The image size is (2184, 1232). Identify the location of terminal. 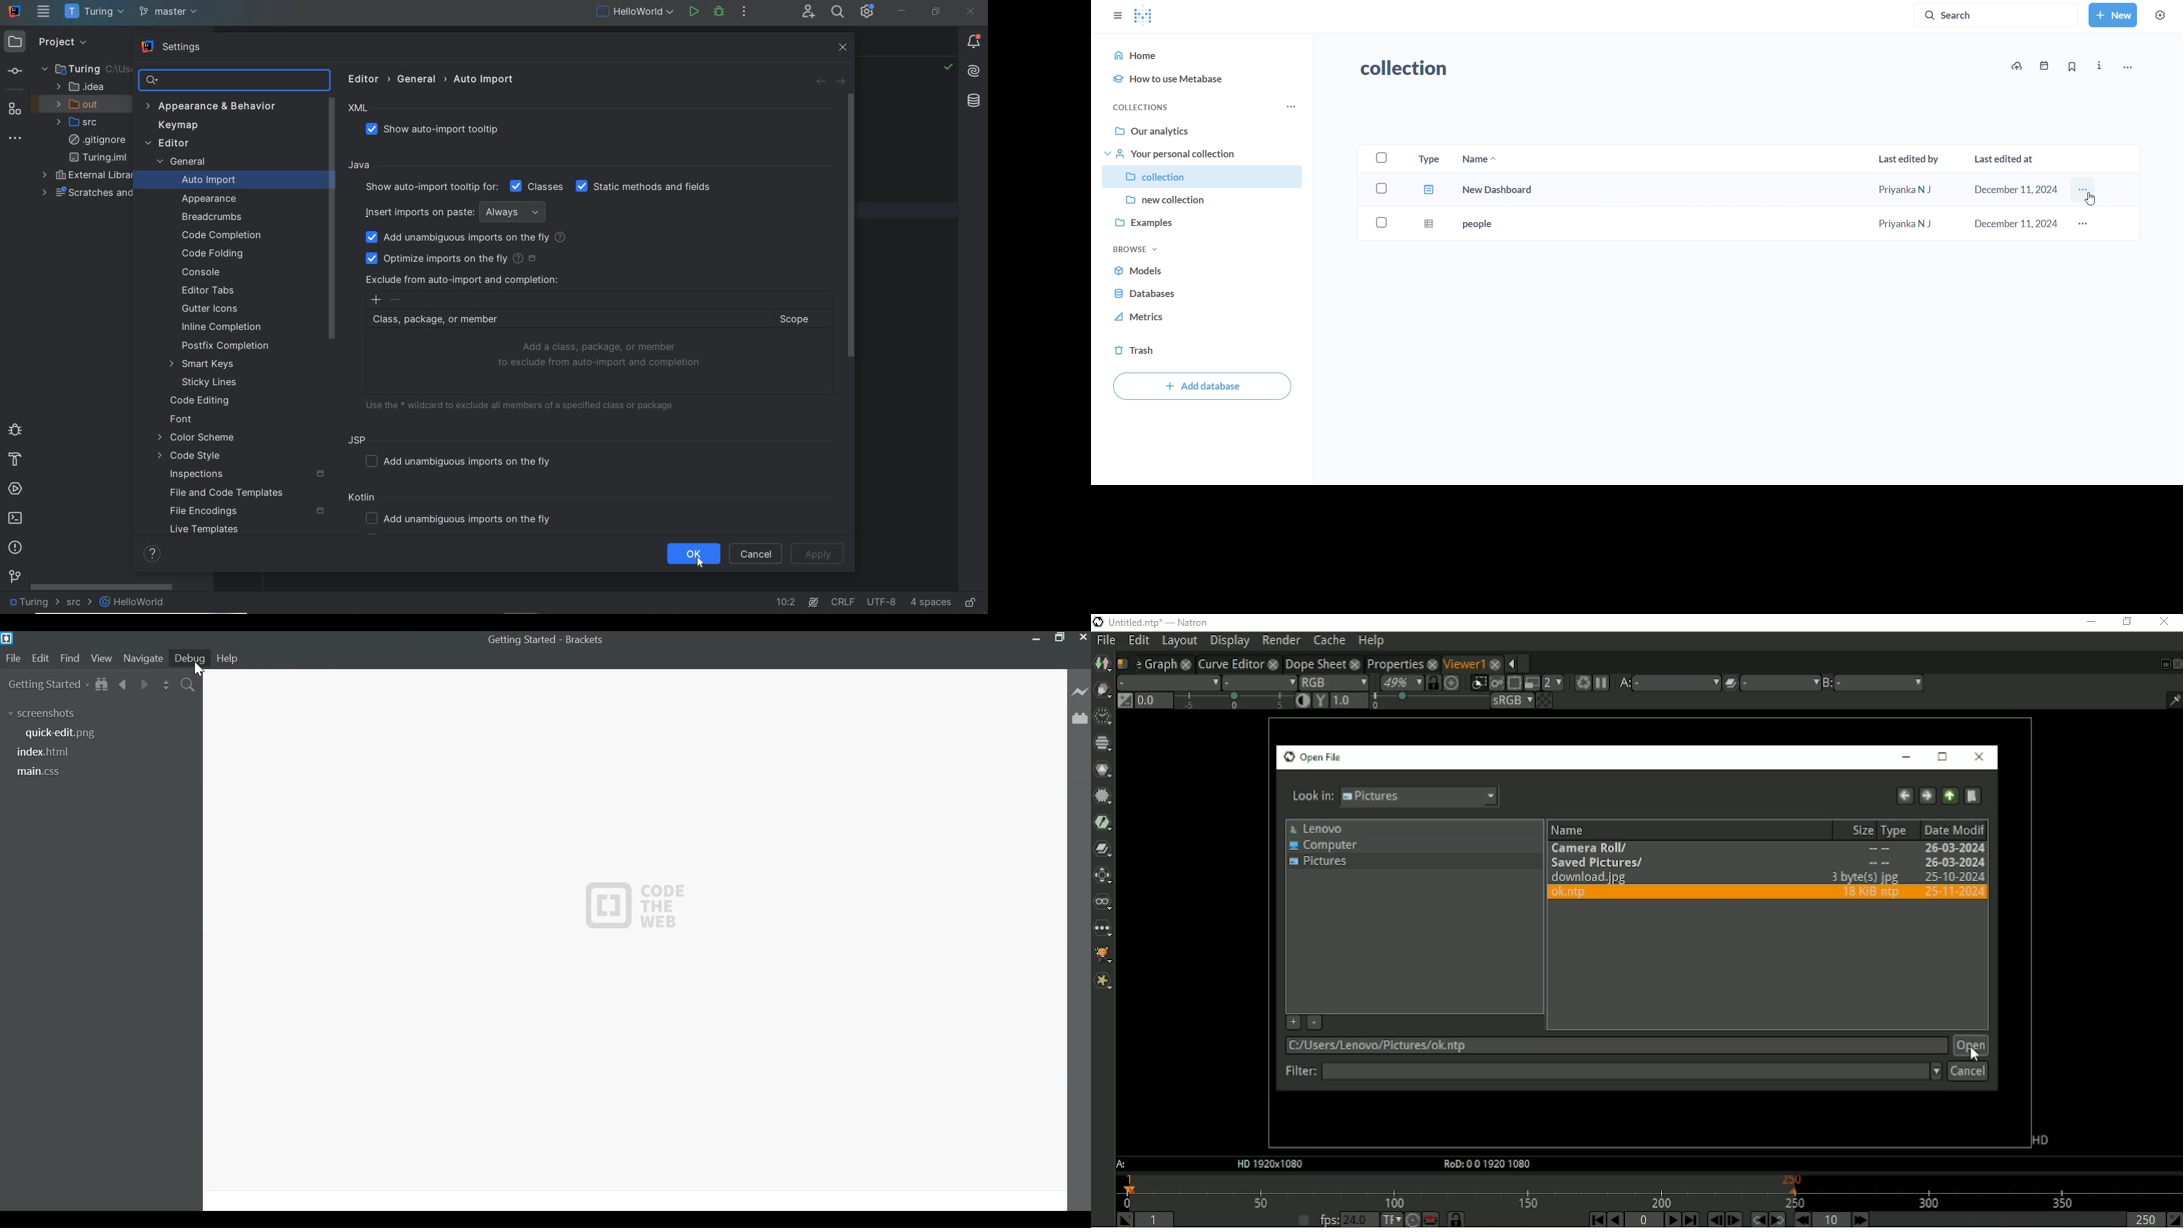
(16, 519).